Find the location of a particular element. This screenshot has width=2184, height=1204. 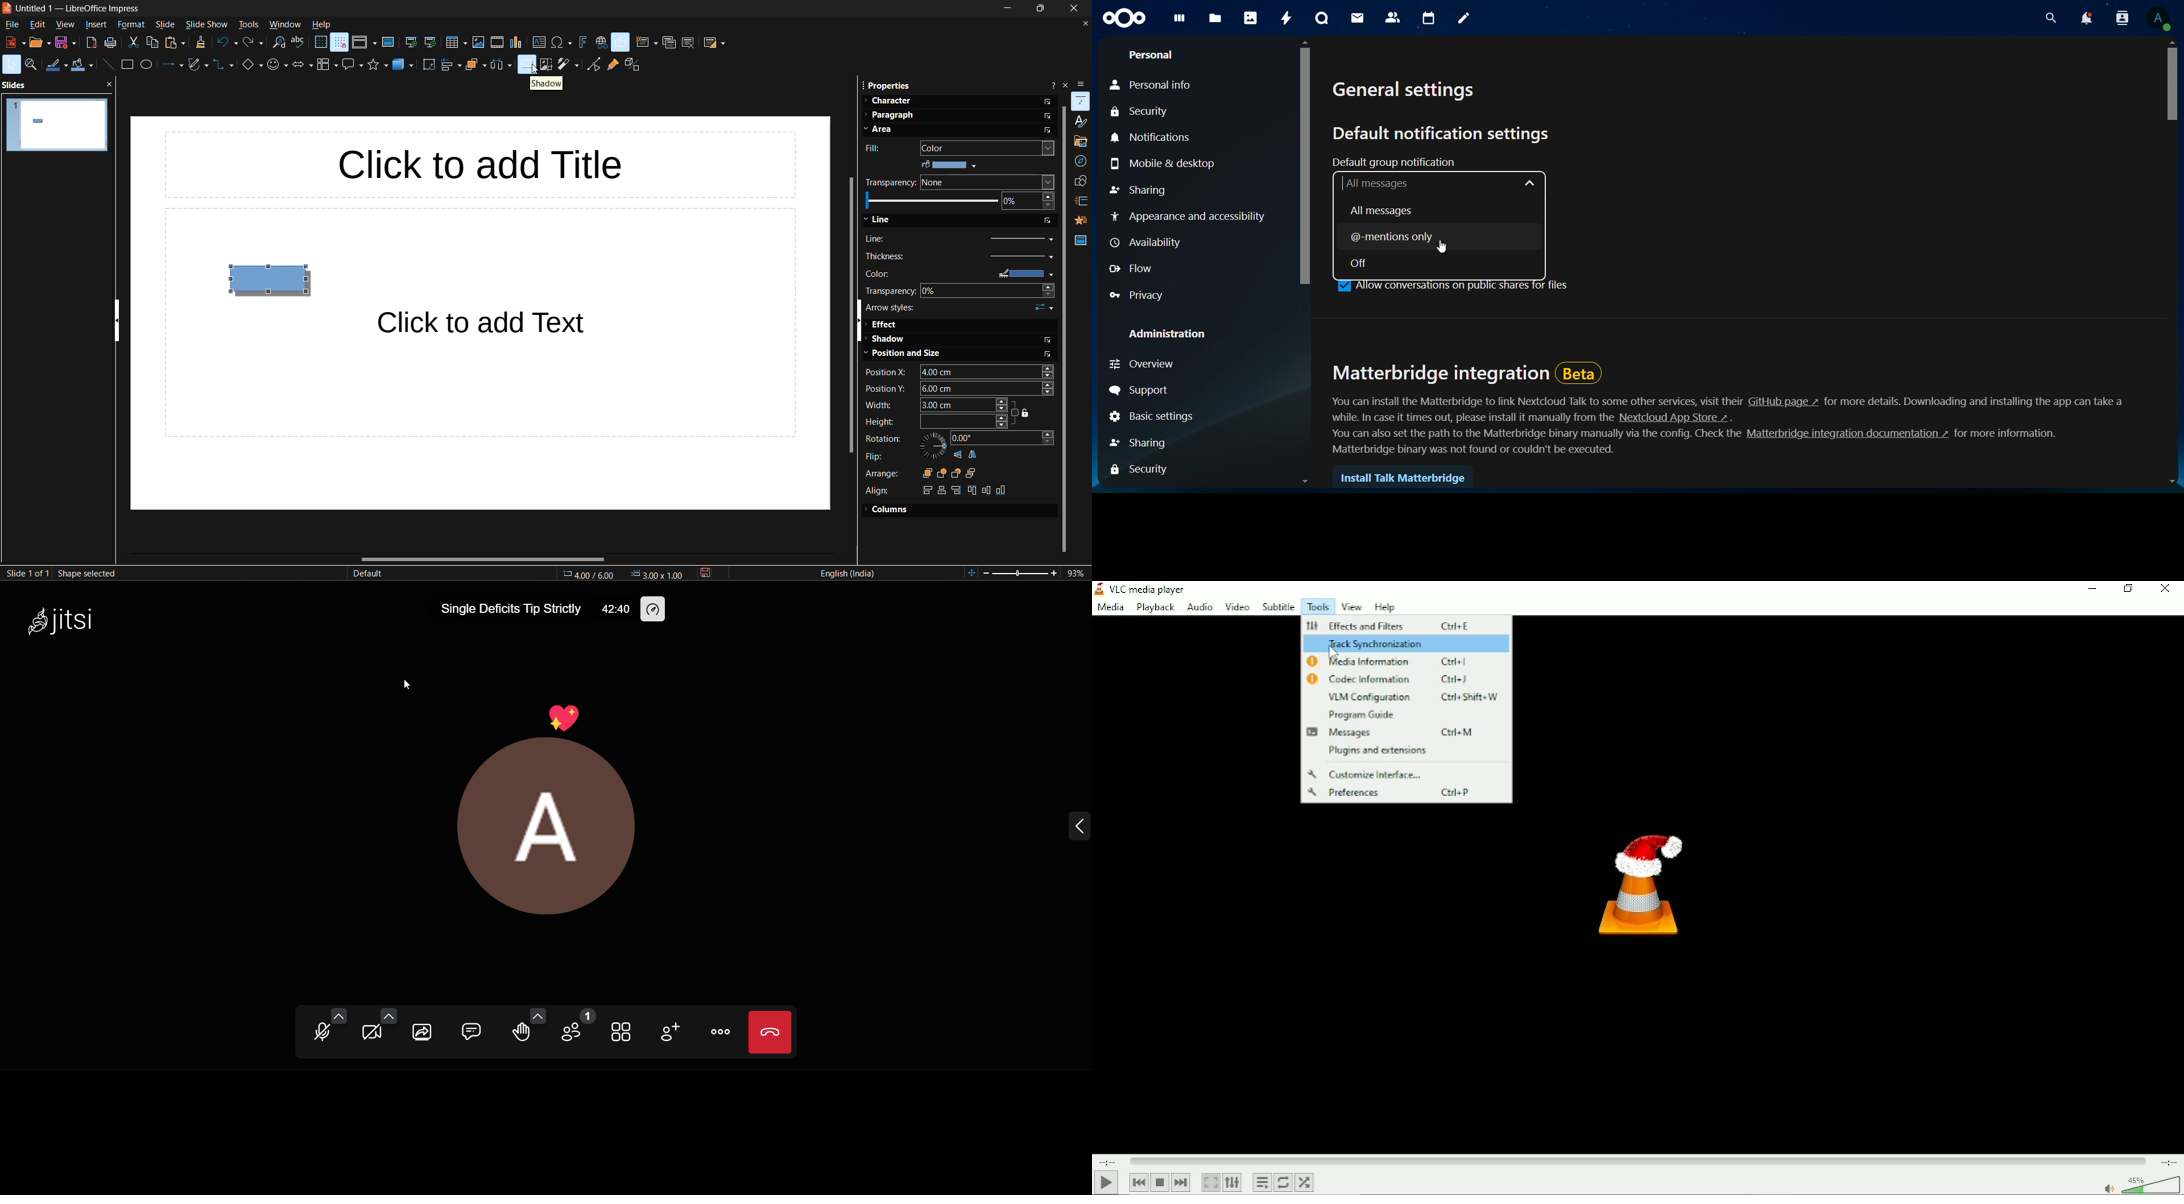

Toggle between loop all, loop one and no loop is located at coordinates (1283, 1182).